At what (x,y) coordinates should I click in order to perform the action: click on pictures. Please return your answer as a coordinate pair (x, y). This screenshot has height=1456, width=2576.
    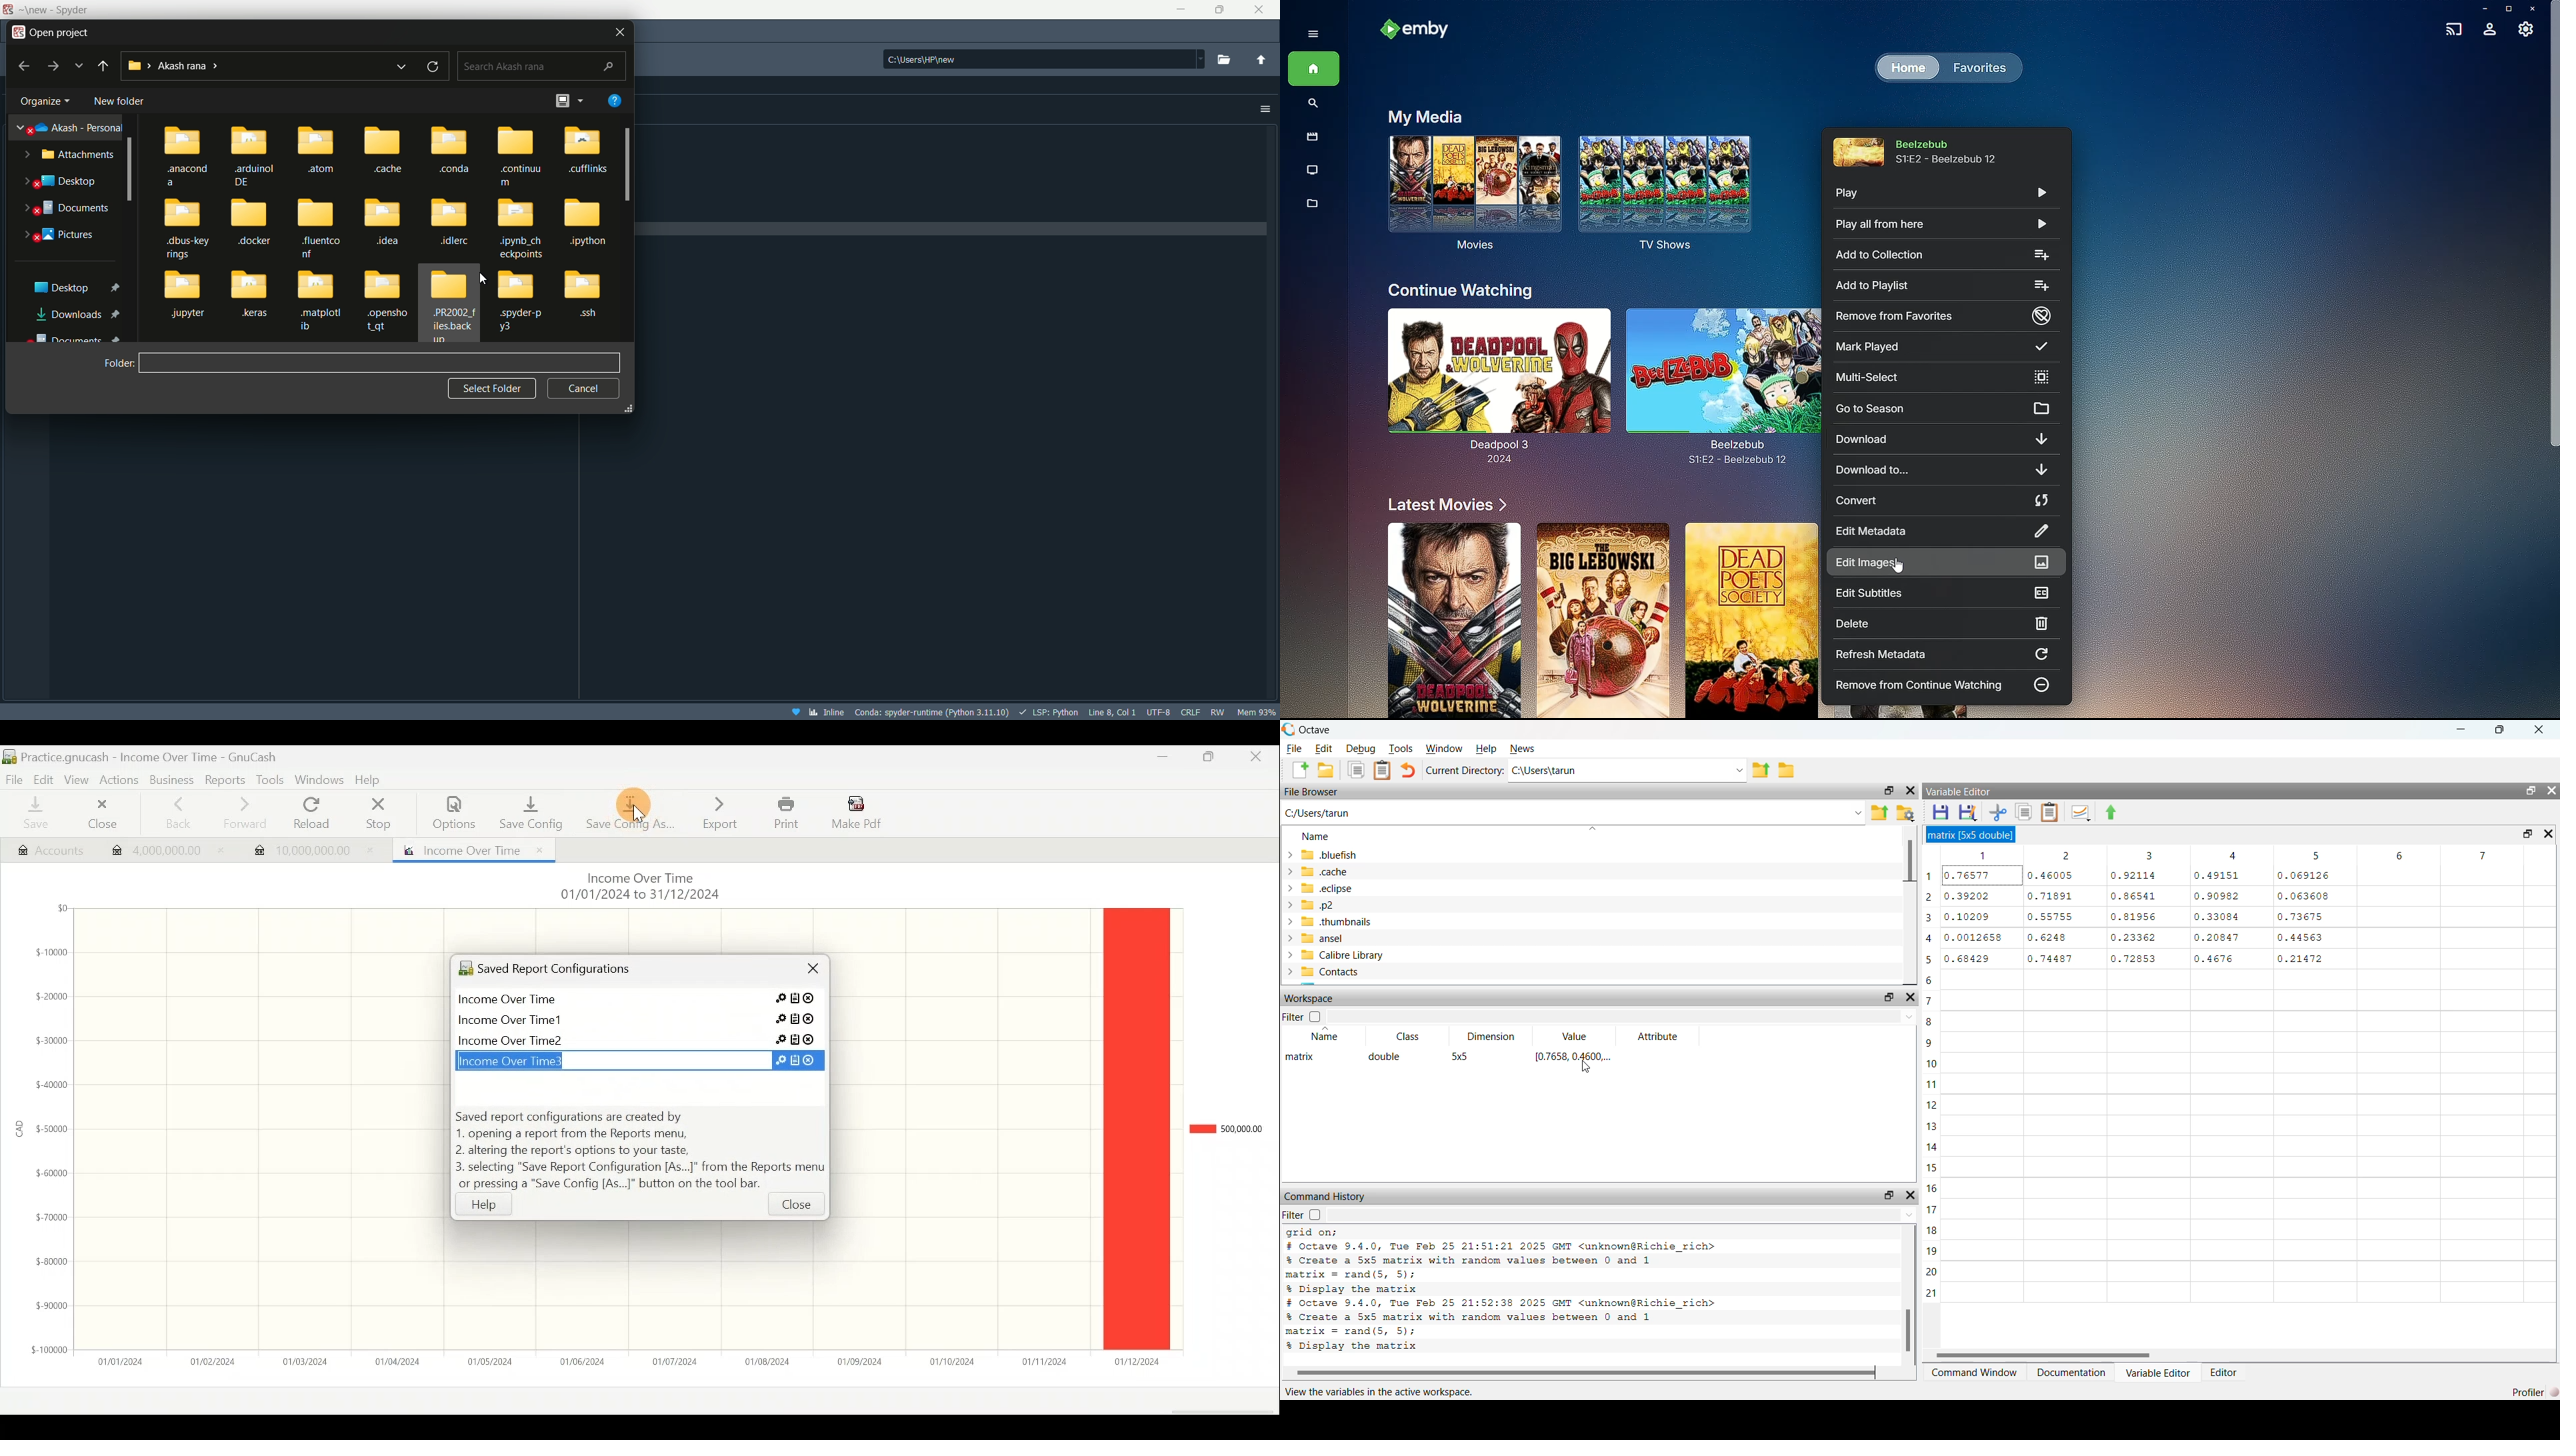
    Looking at the image, I should click on (63, 235).